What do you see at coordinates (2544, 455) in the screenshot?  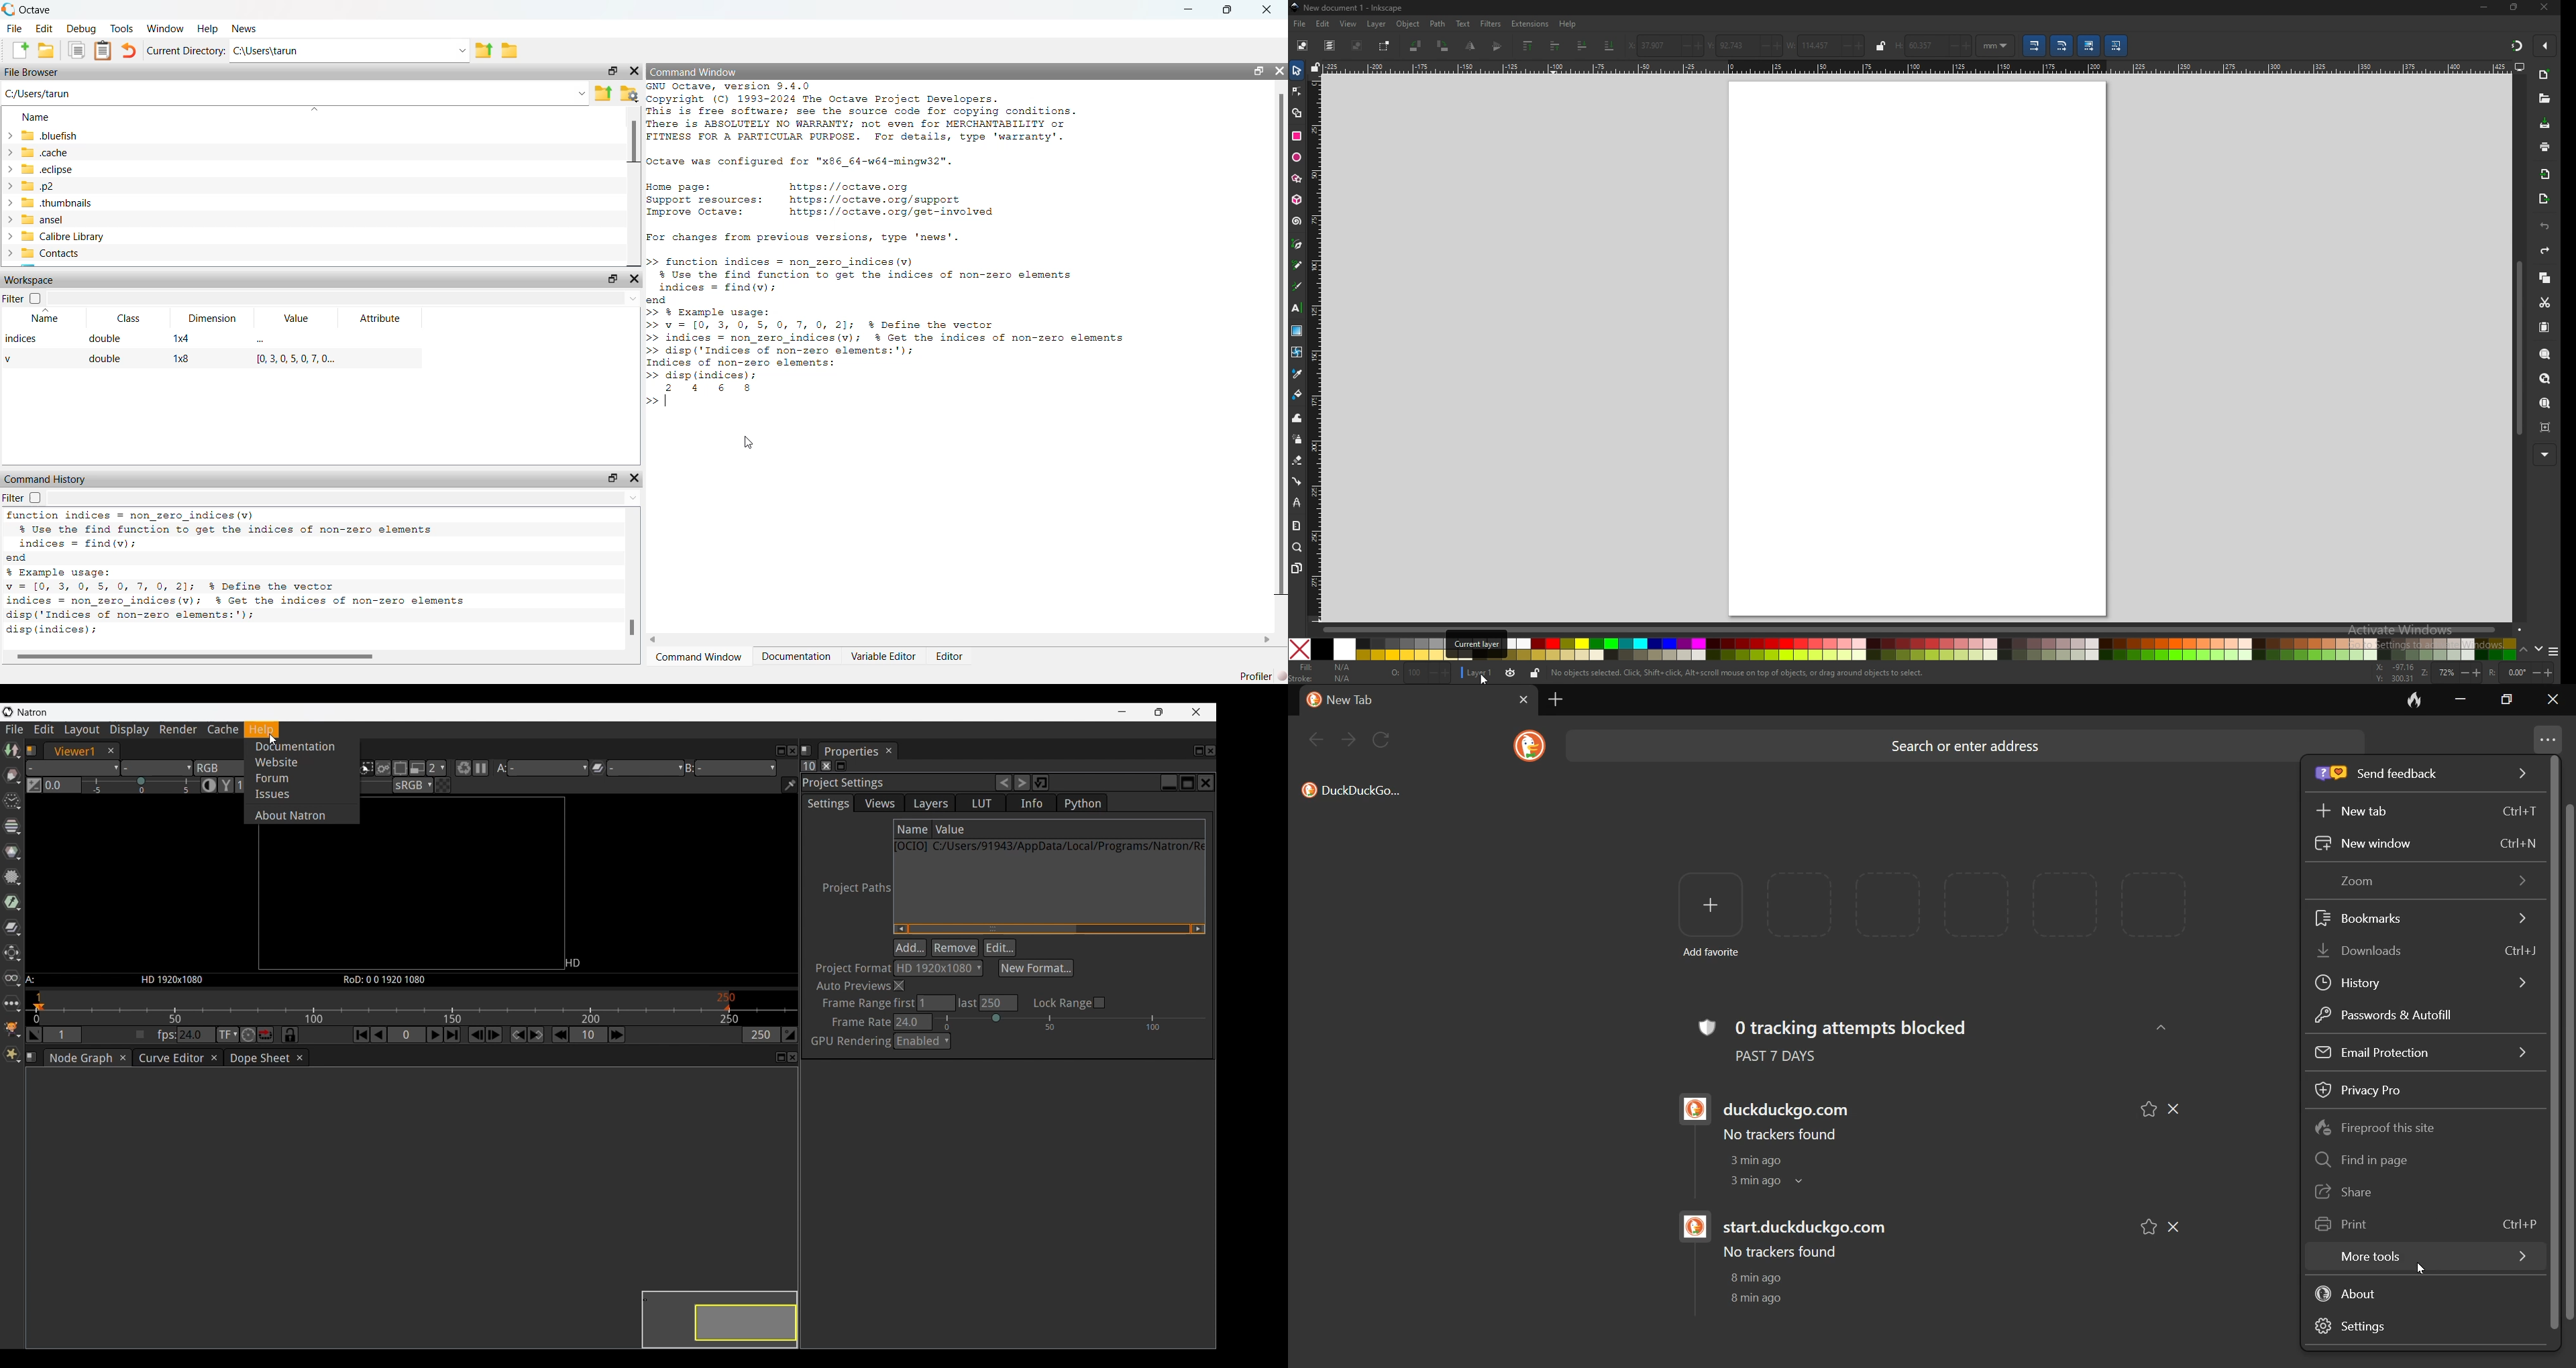 I see `more` at bounding box center [2544, 455].